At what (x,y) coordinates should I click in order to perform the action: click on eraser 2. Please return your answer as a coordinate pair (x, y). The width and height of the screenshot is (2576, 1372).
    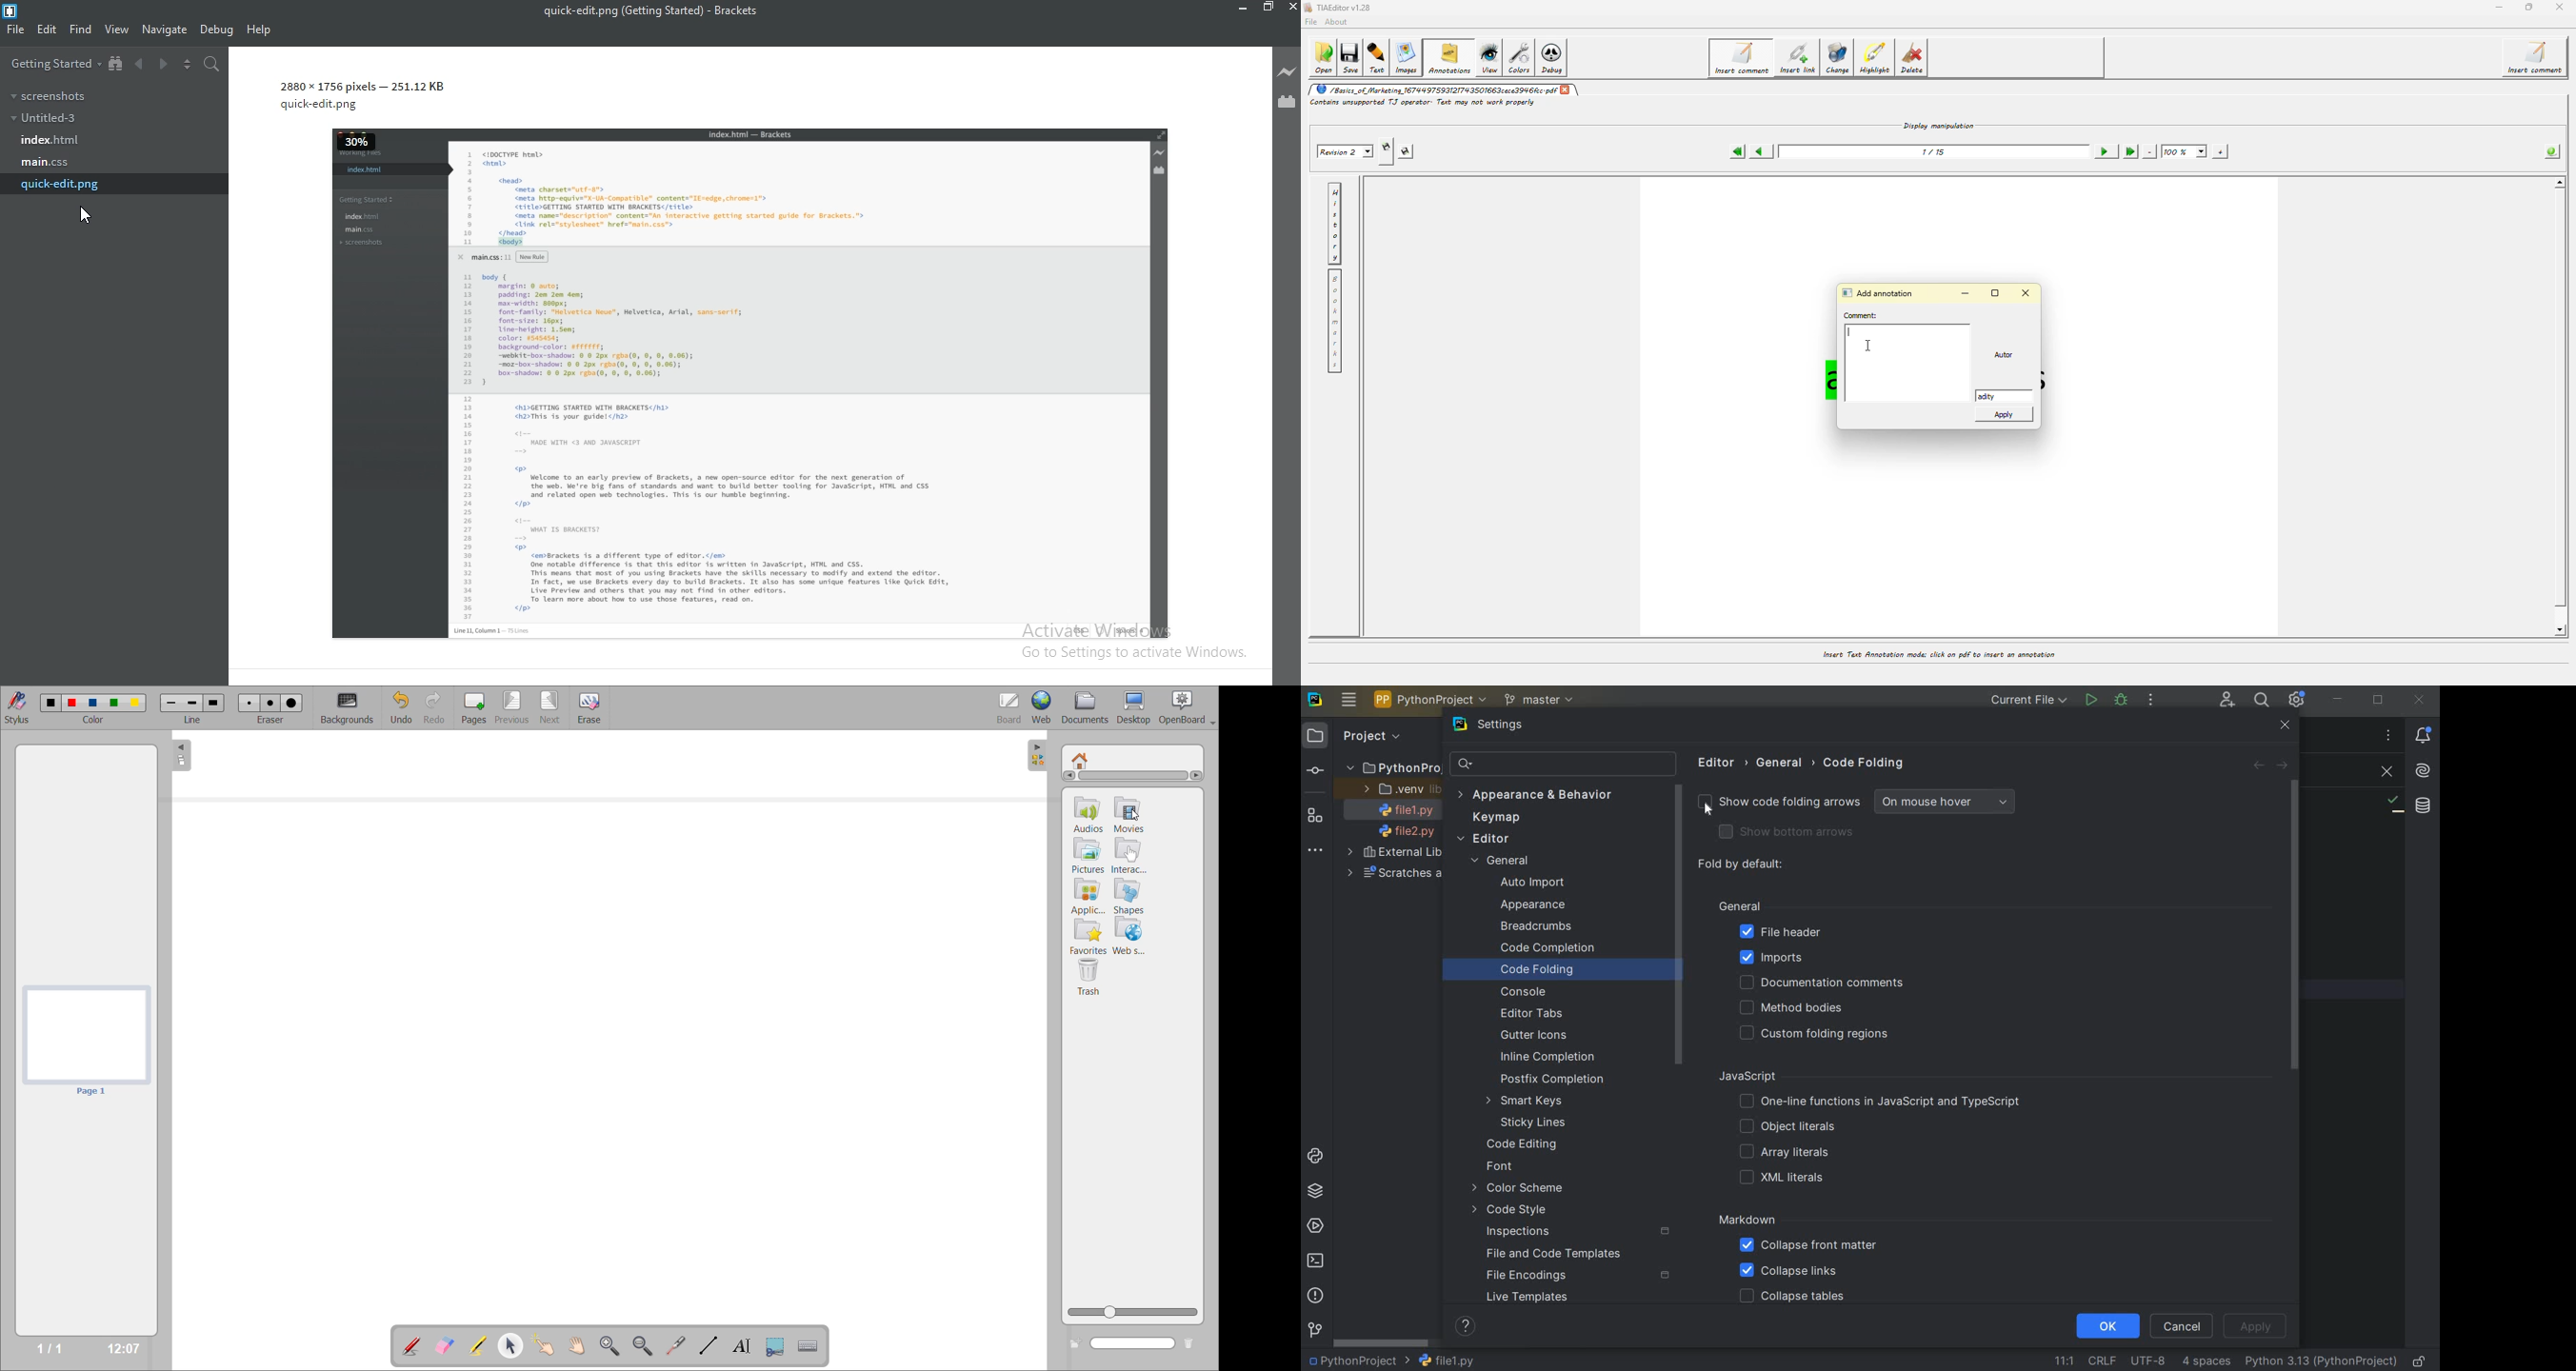
    Looking at the image, I should click on (270, 702).